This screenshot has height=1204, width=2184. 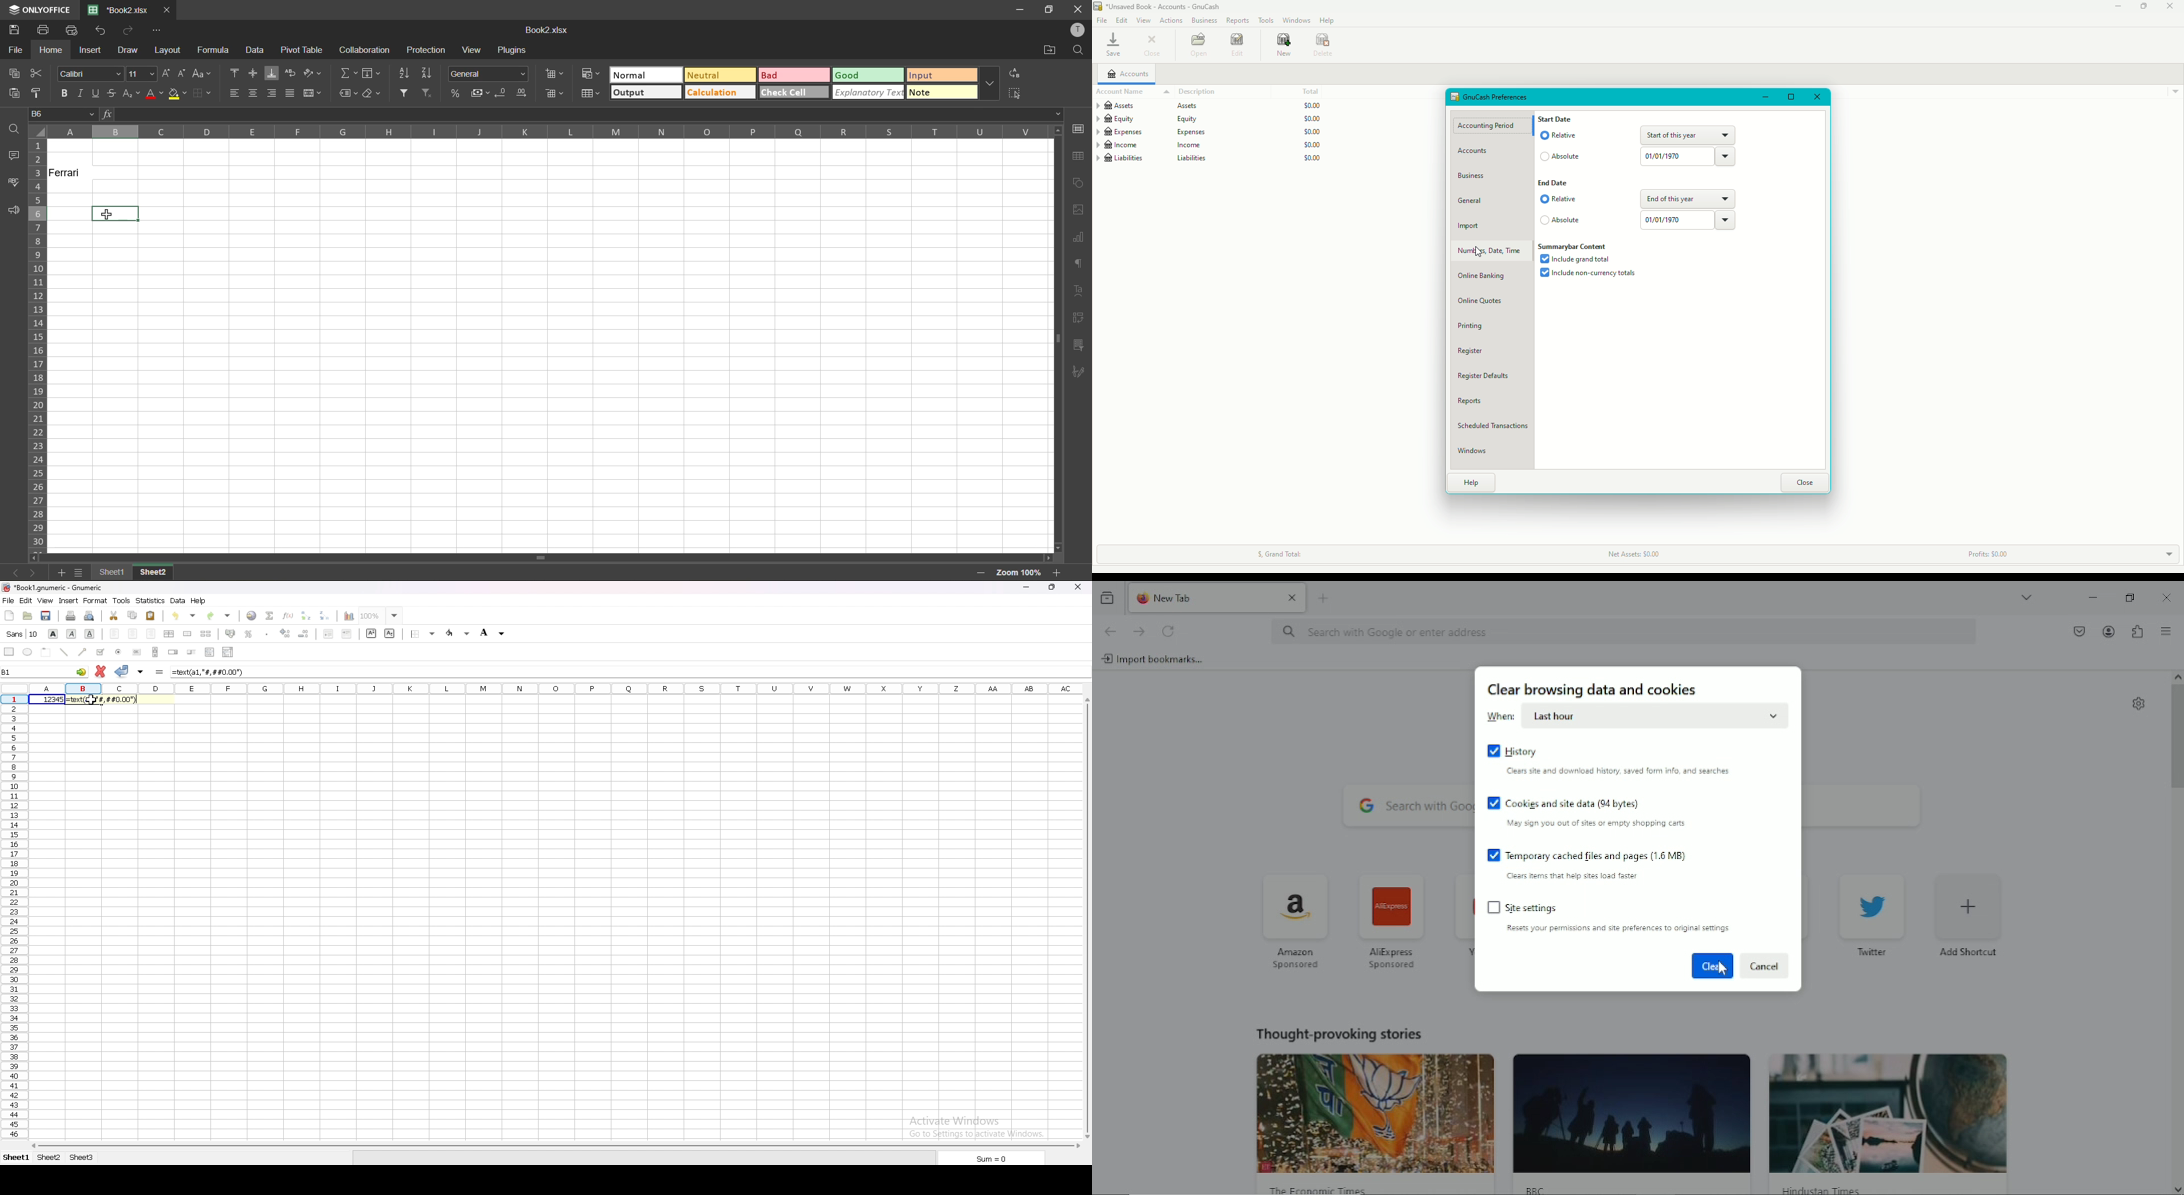 I want to click on table, so click(x=1079, y=158).